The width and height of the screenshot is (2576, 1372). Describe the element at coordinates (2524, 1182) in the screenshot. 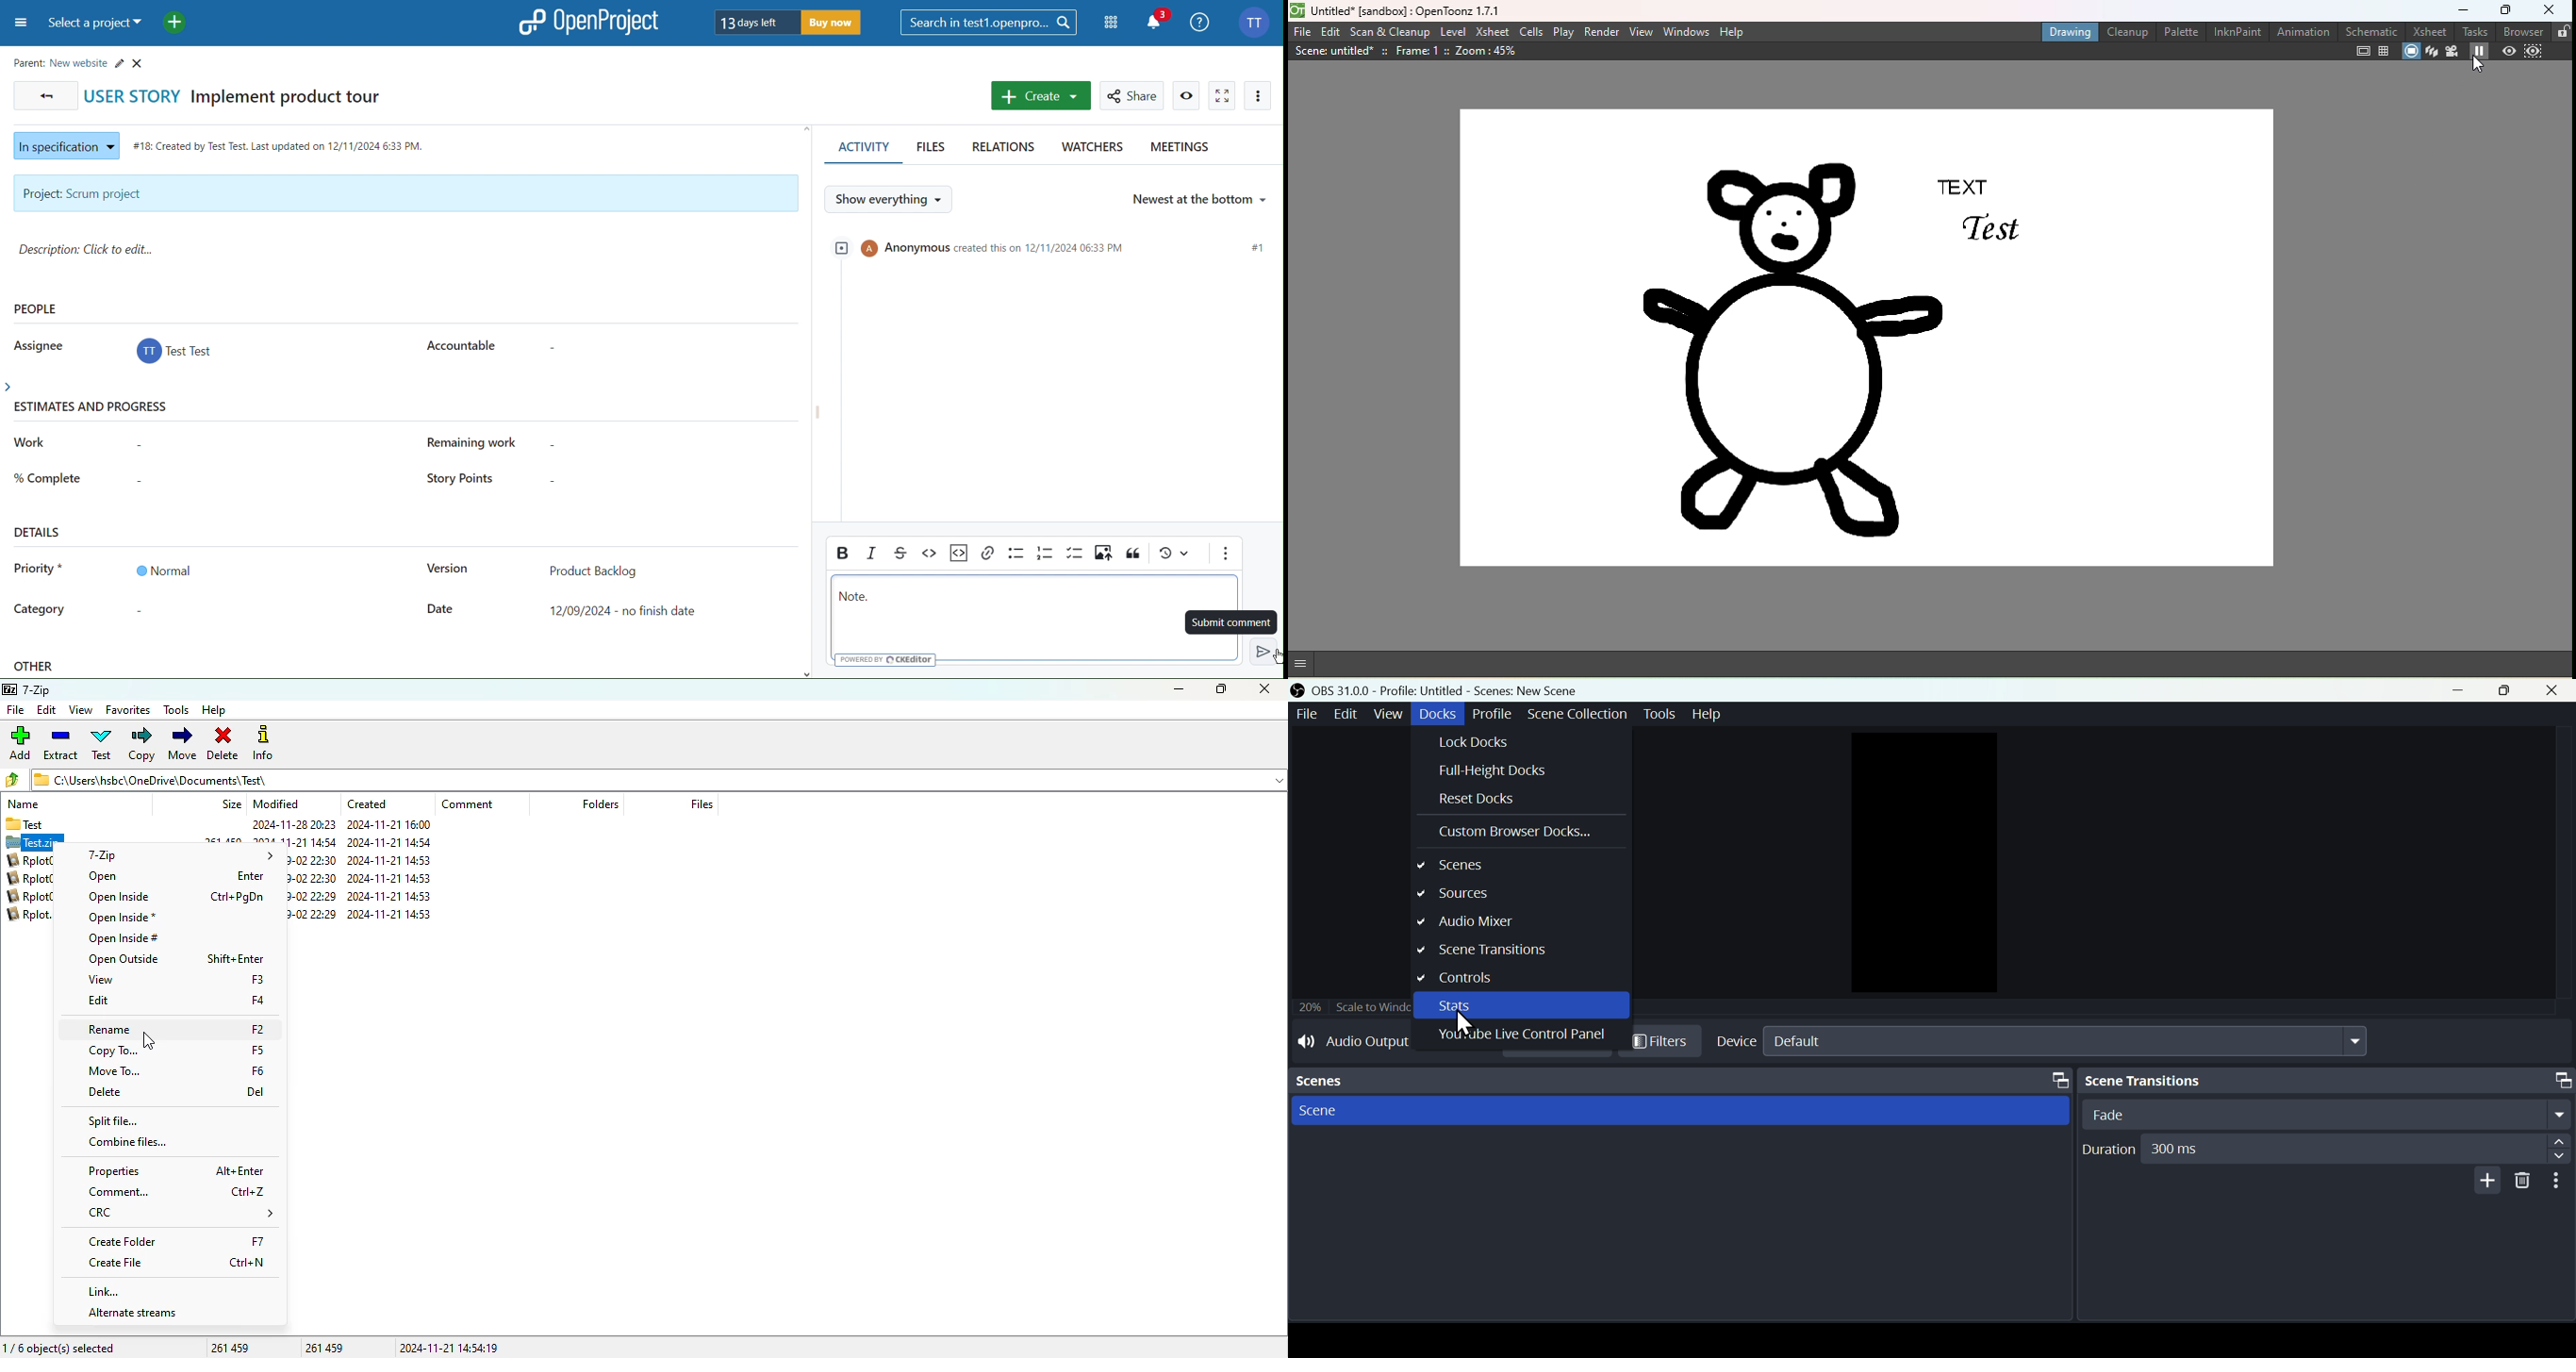

I see `delete` at that location.